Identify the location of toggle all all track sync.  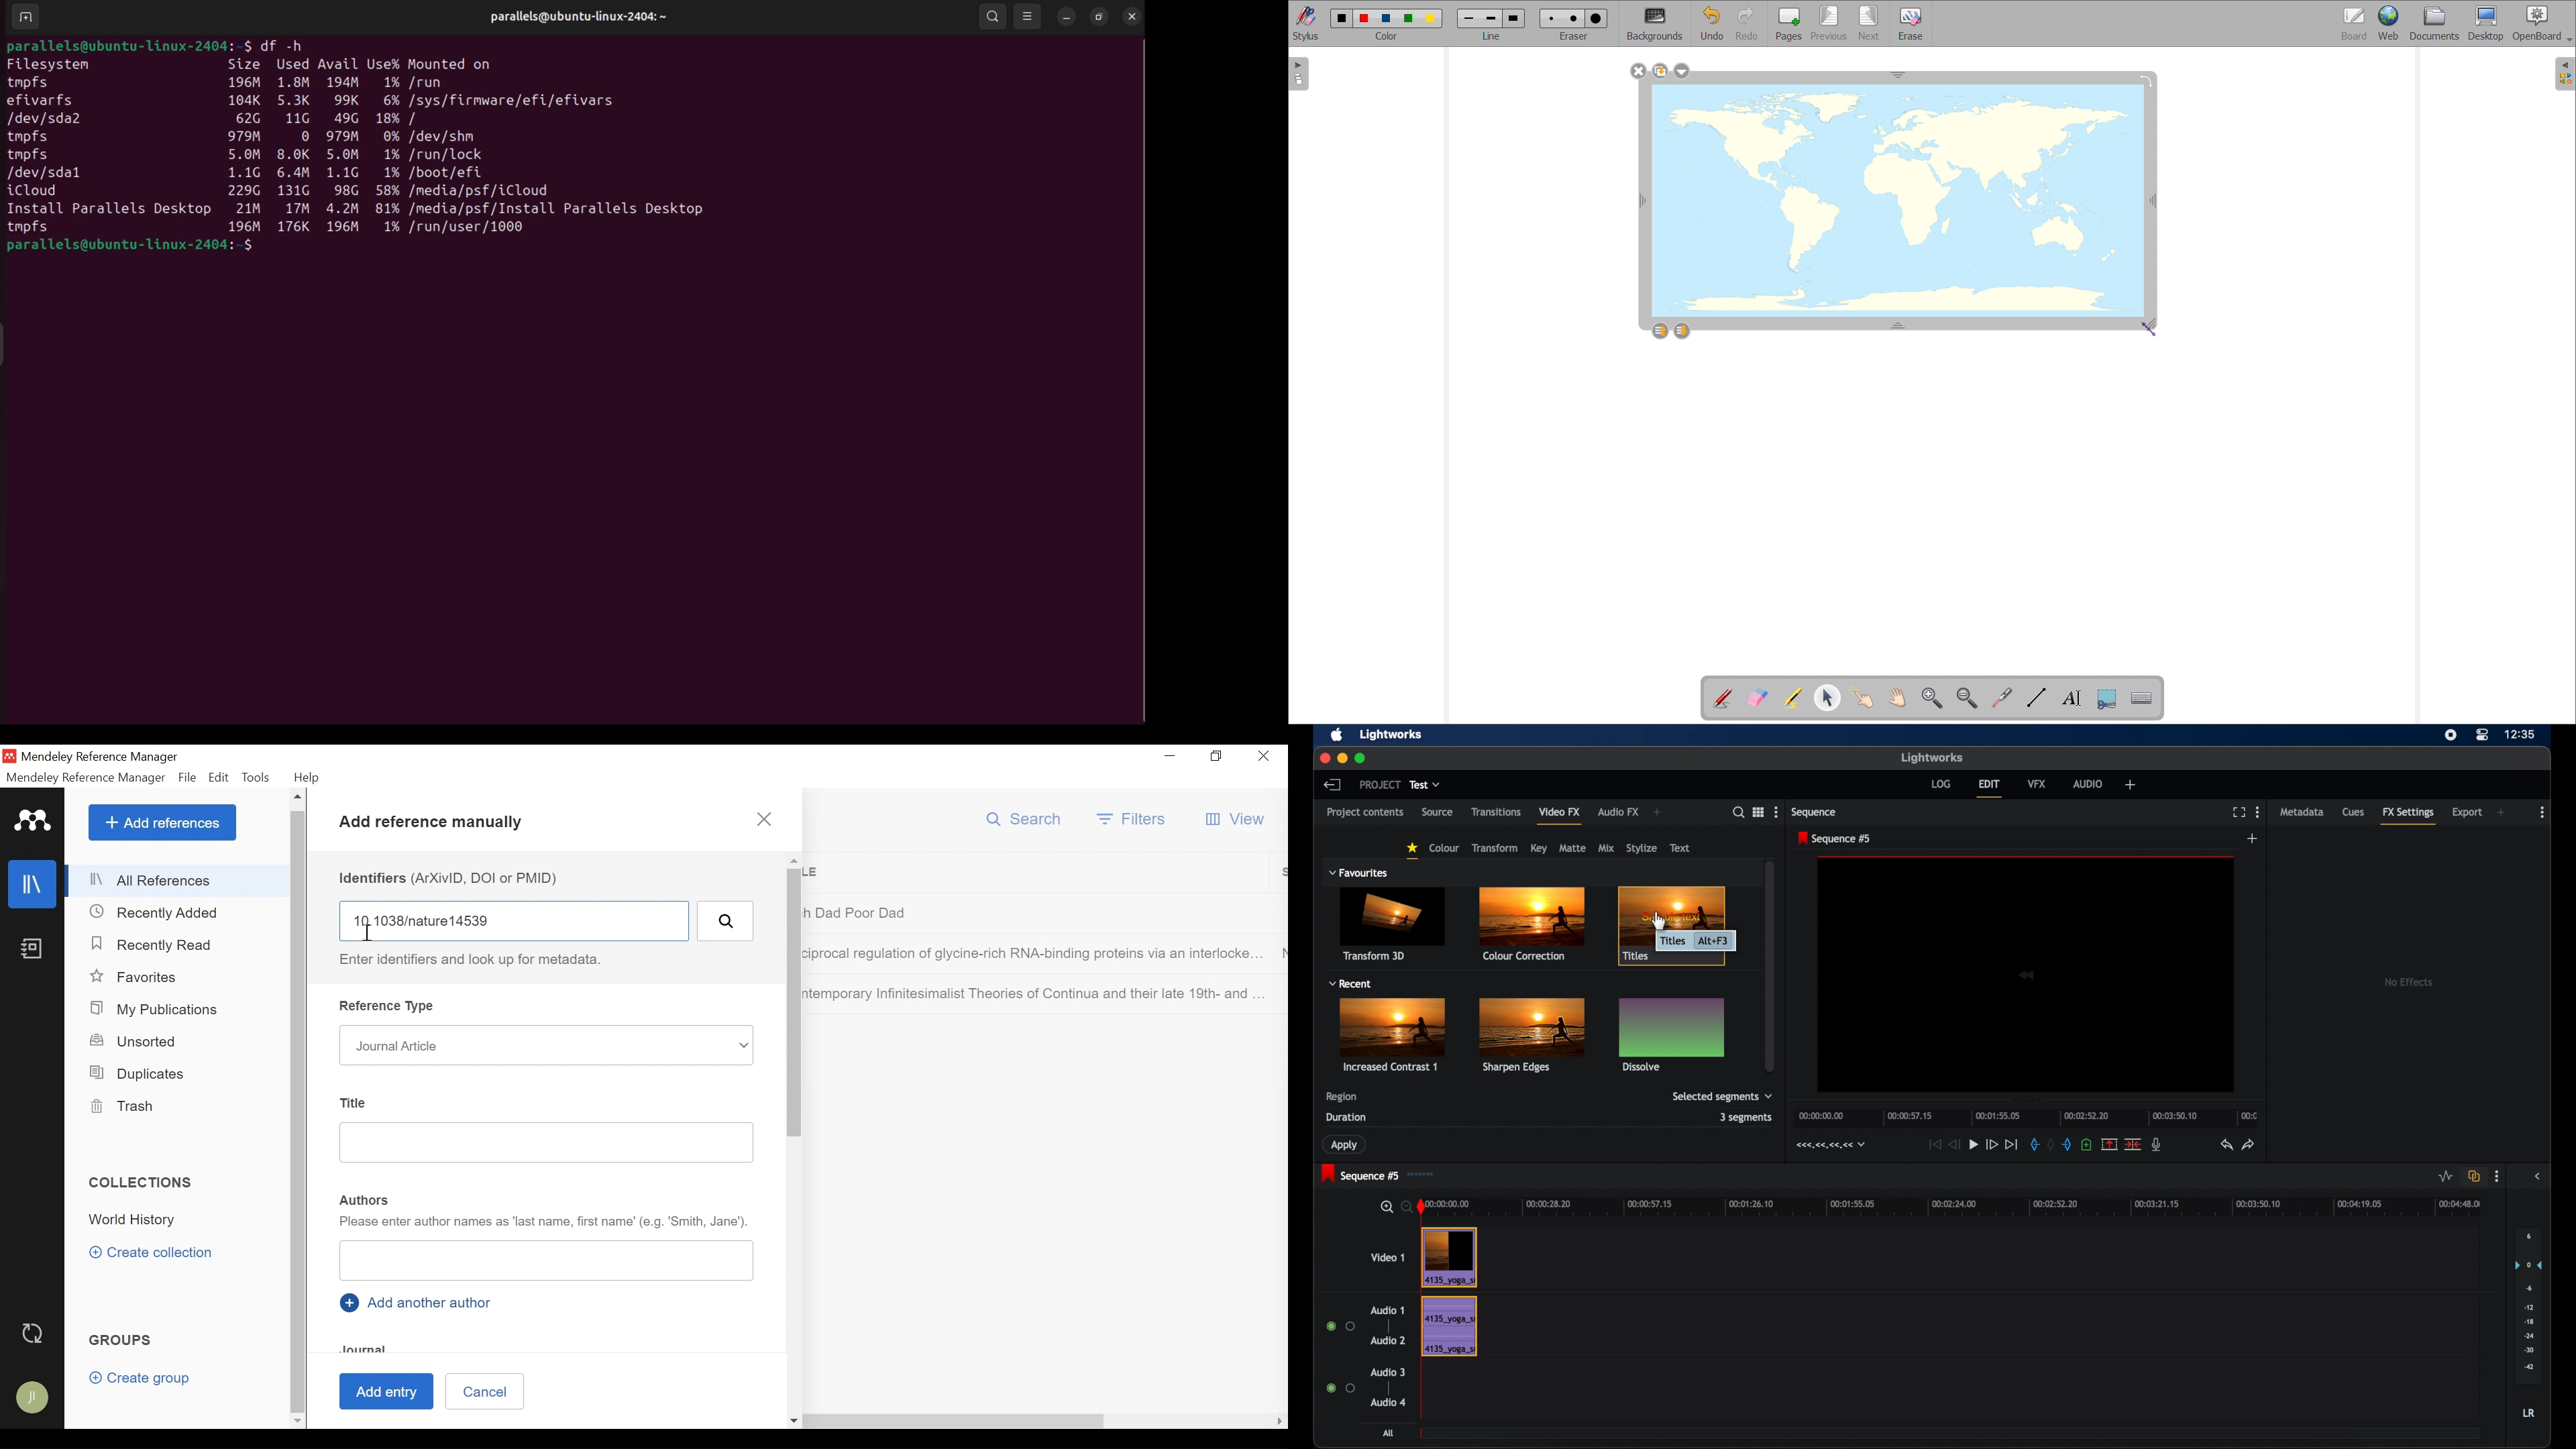
(2472, 1177).